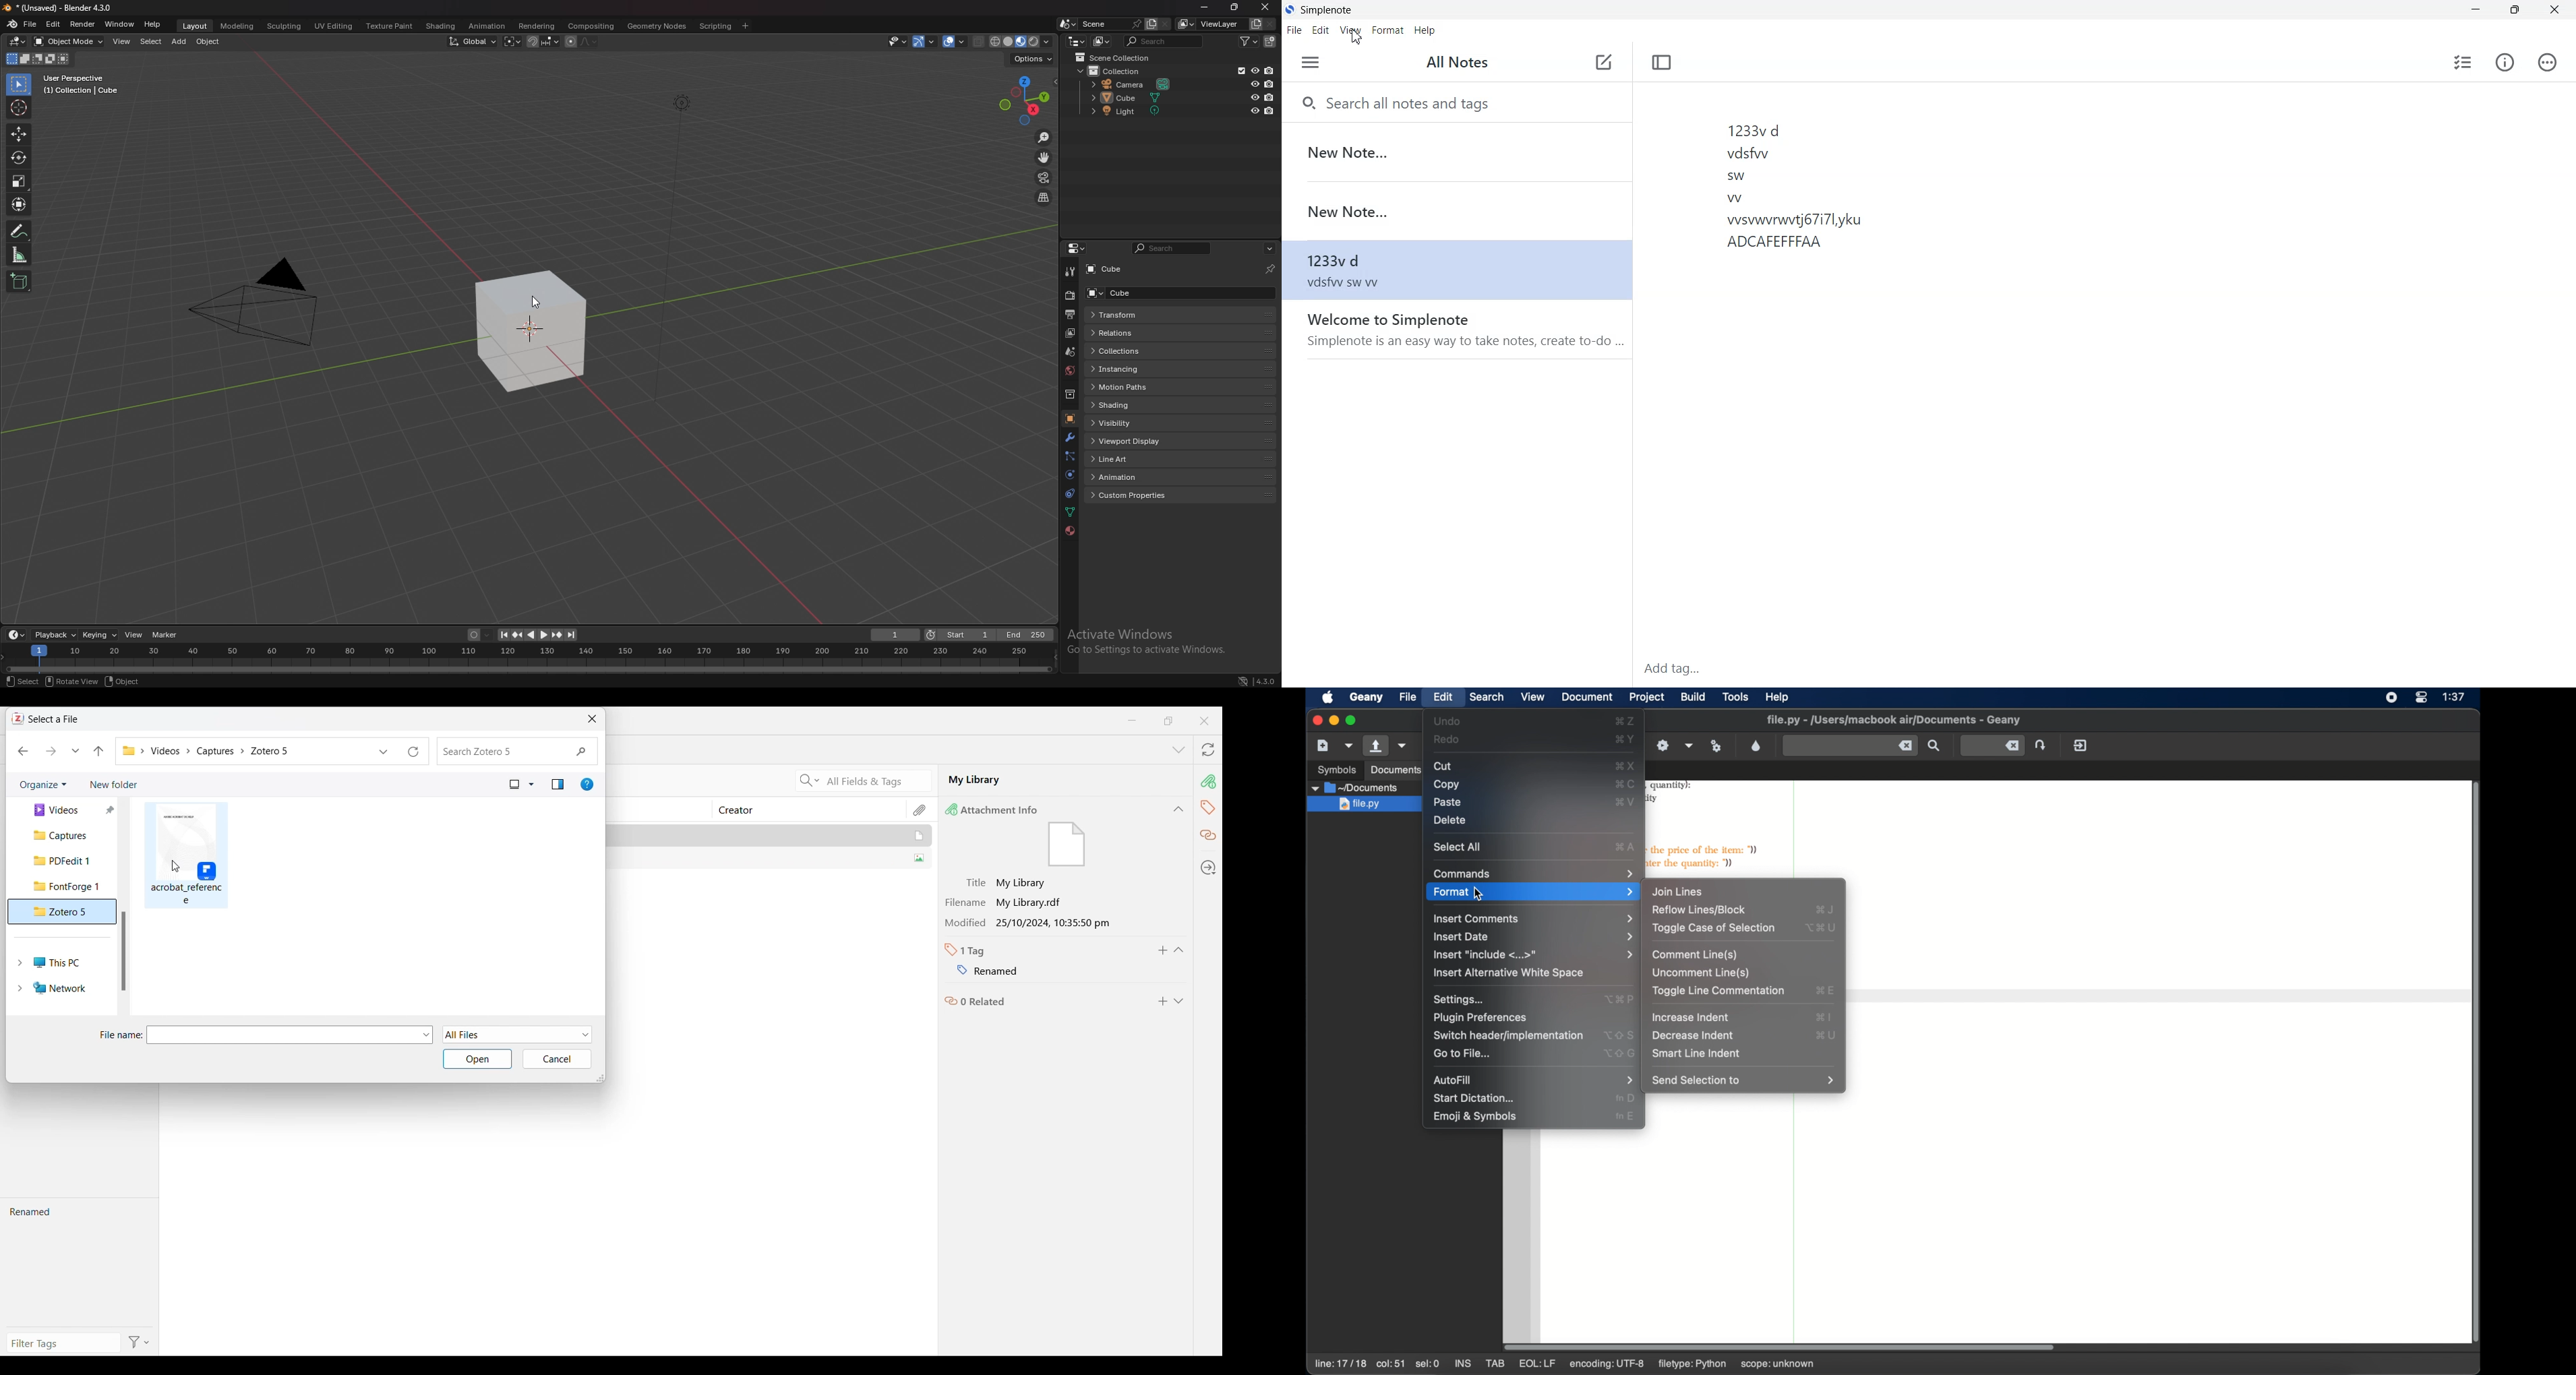  What do you see at coordinates (1126, 333) in the screenshot?
I see `relations` at bounding box center [1126, 333].